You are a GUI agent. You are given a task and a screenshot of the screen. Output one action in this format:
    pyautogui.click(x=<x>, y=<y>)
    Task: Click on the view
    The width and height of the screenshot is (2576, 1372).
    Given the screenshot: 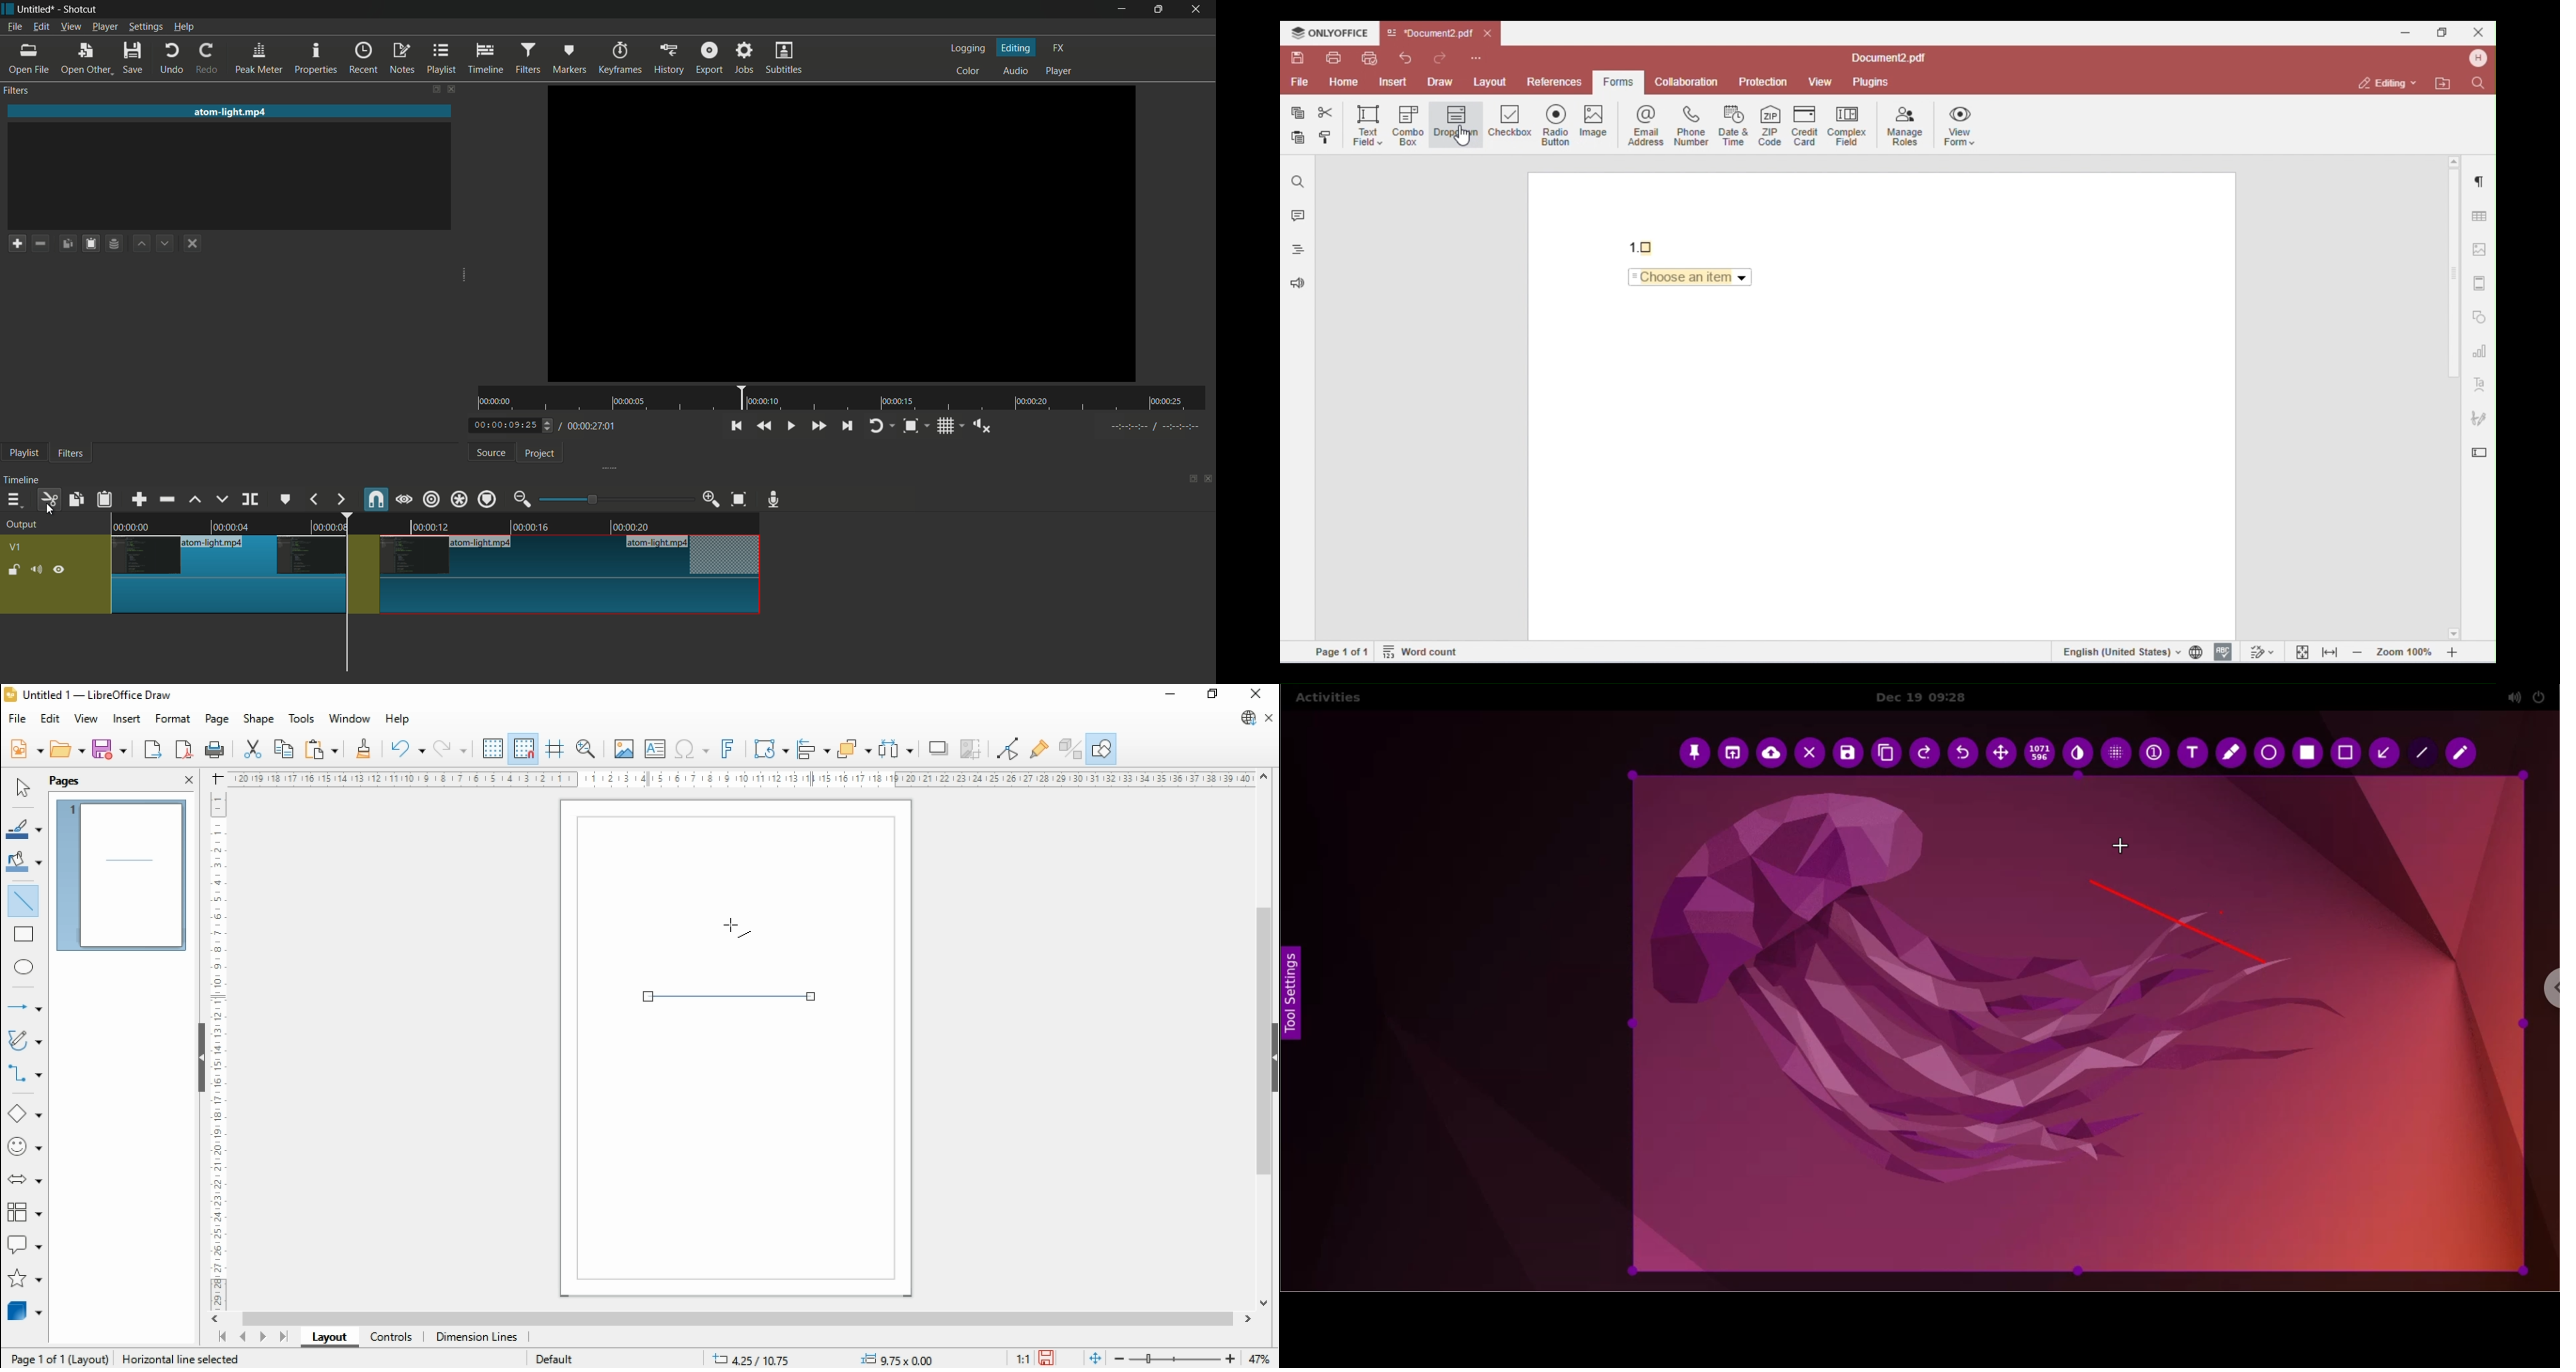 What is the action you would take?
    pyautogui.click(x=86, y=720)
    